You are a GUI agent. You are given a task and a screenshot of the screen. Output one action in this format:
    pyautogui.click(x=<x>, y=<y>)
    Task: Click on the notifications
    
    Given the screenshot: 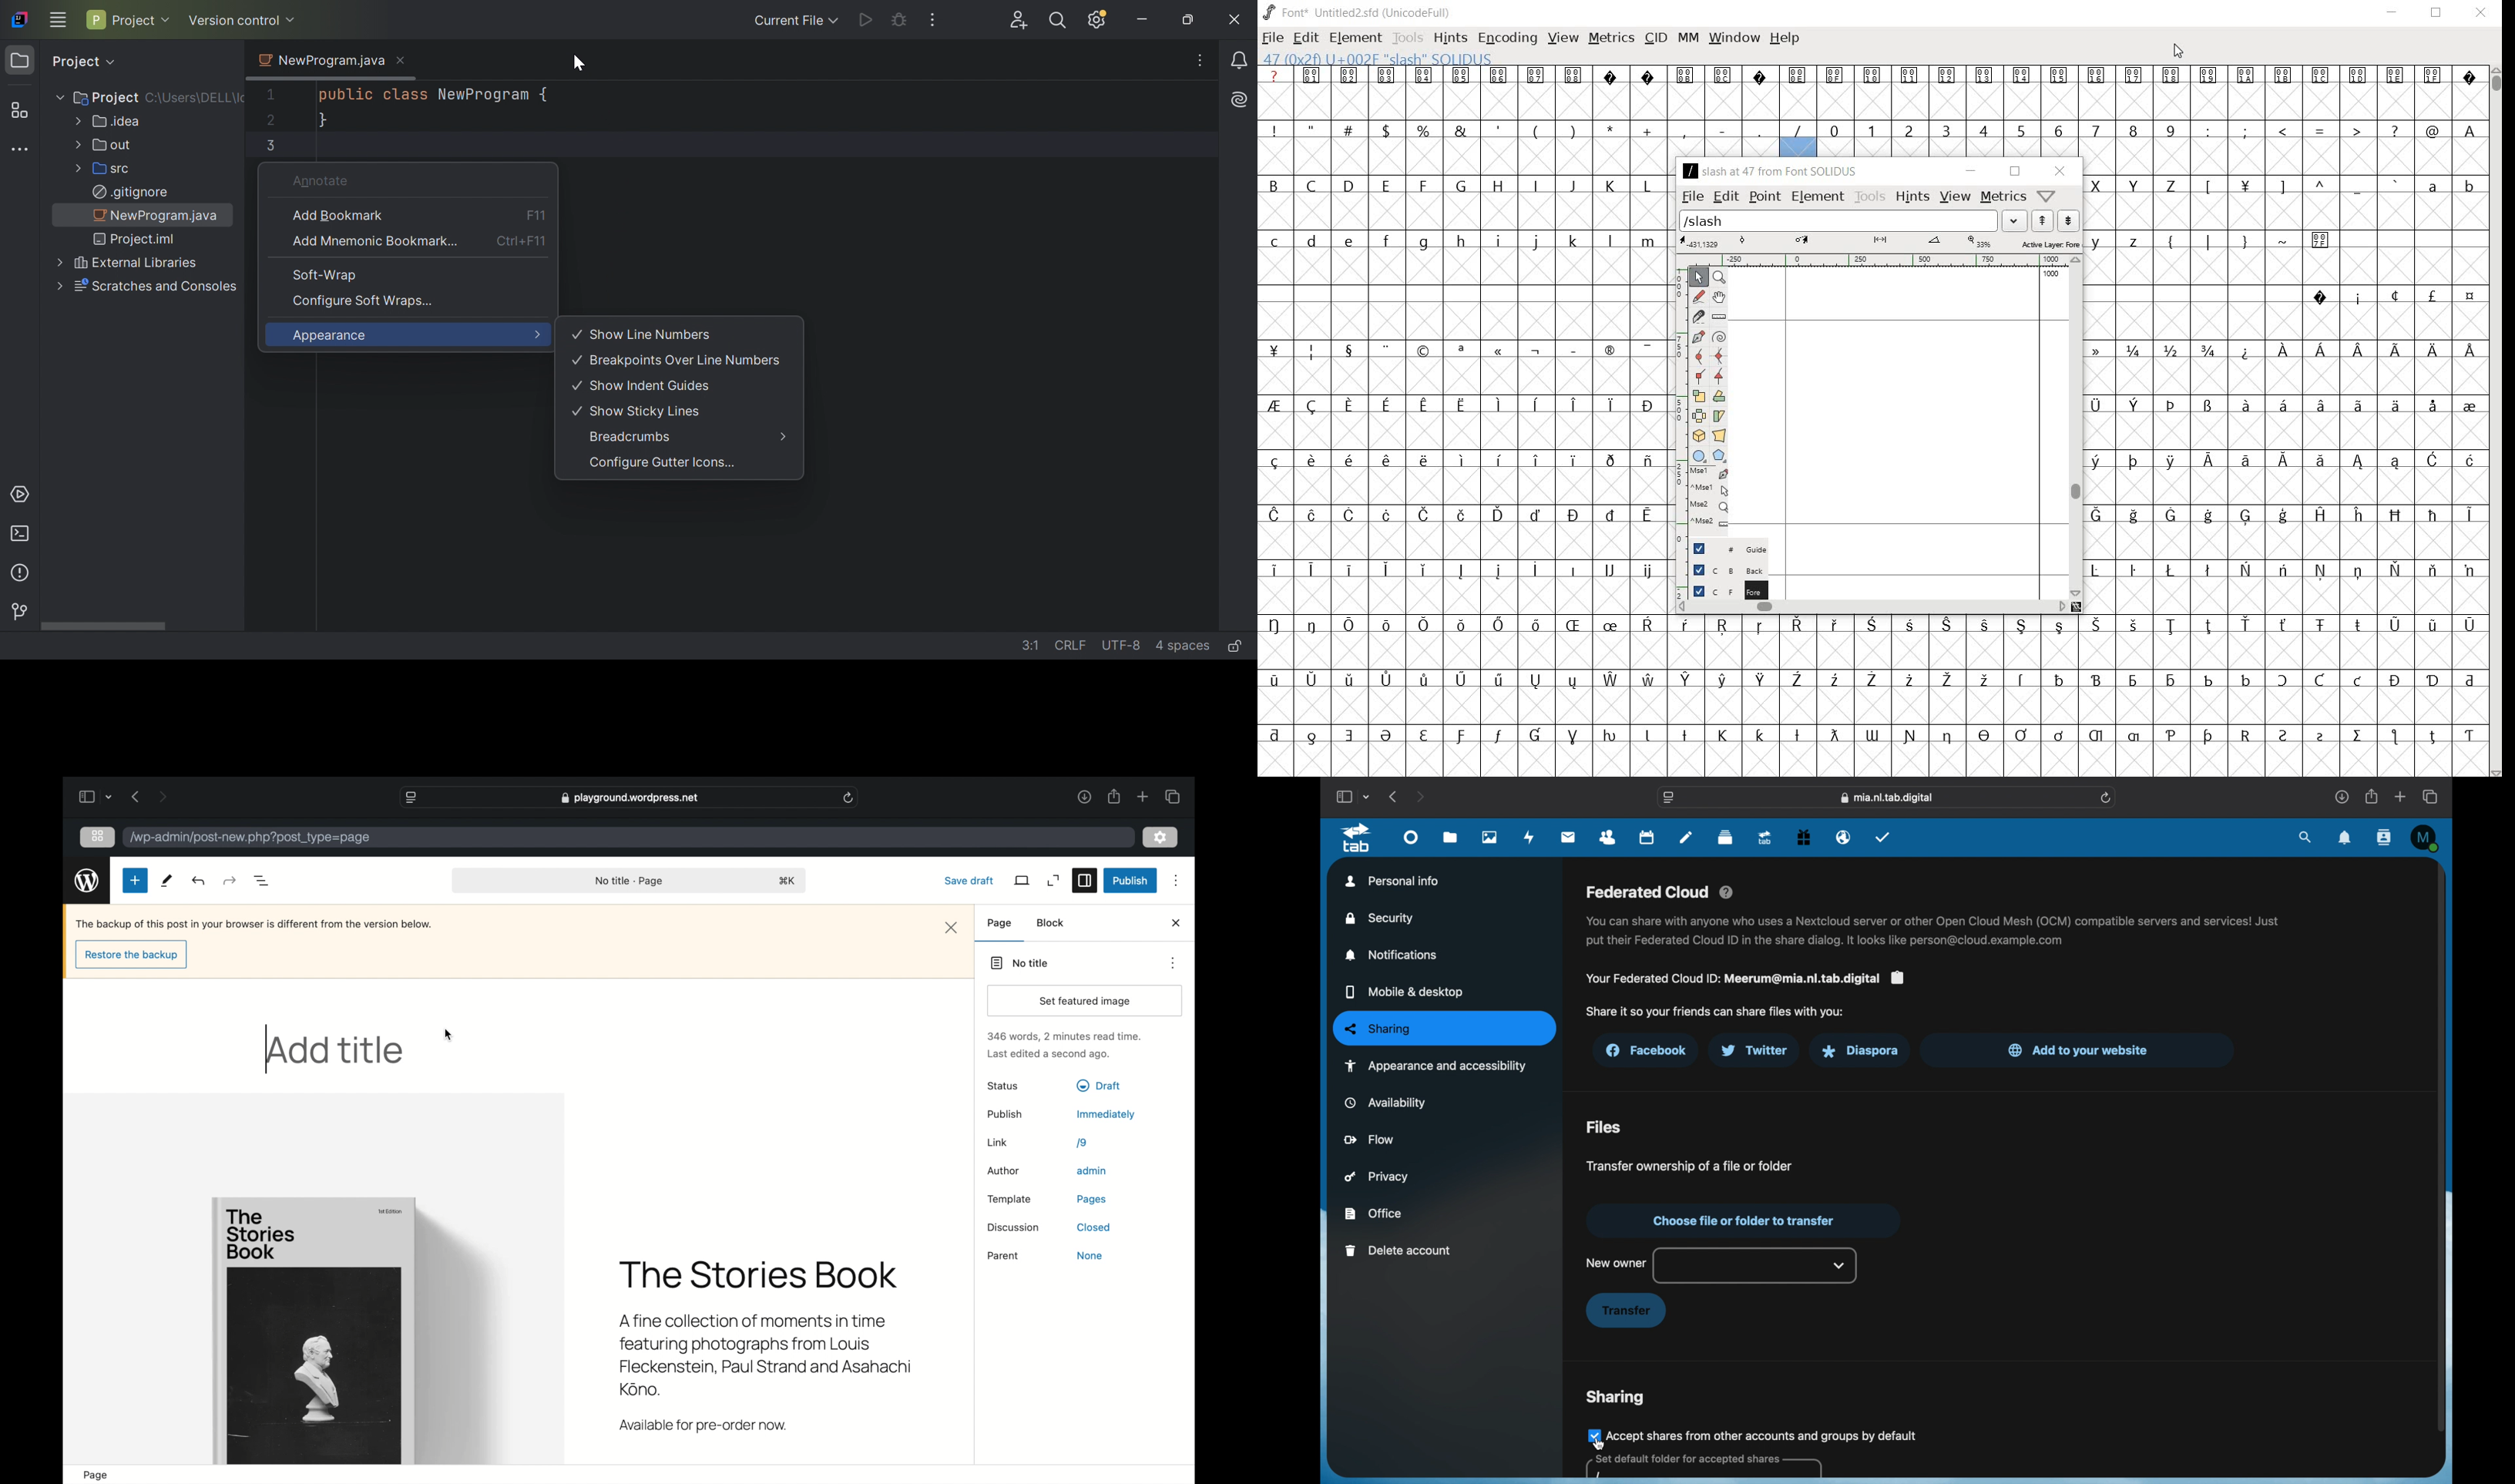 What is the action you would take?
    pyautogui.click(x=1392, y=955)
    